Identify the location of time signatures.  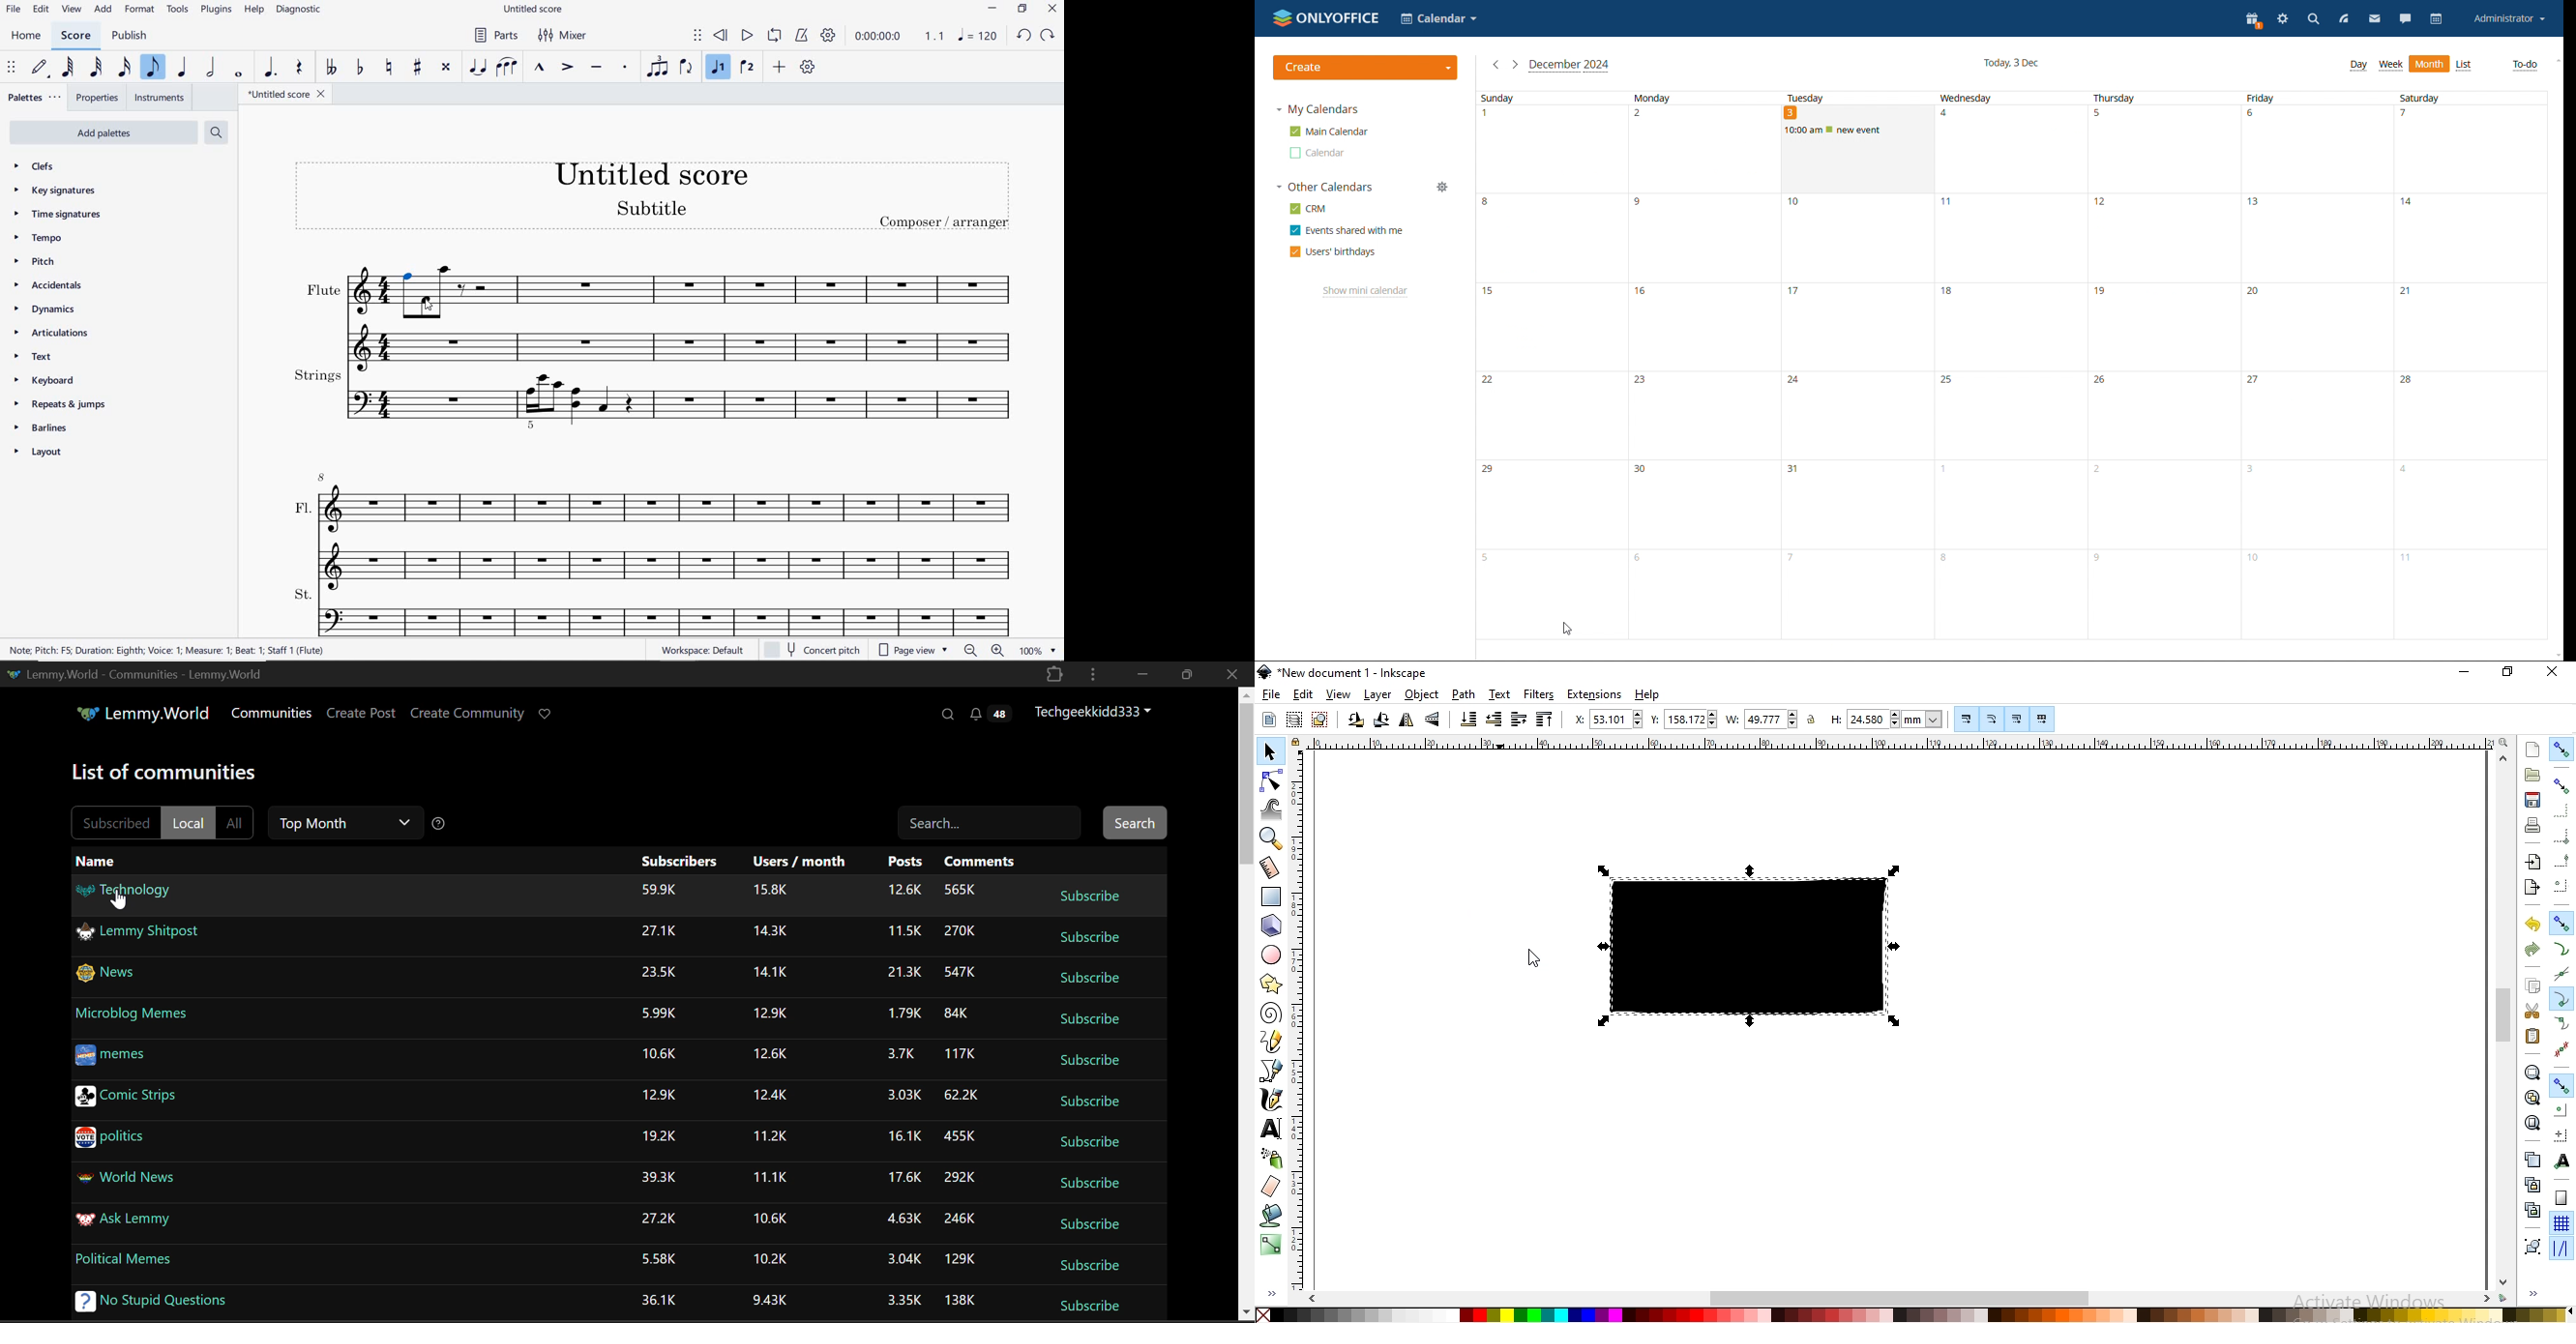
(56, 213).